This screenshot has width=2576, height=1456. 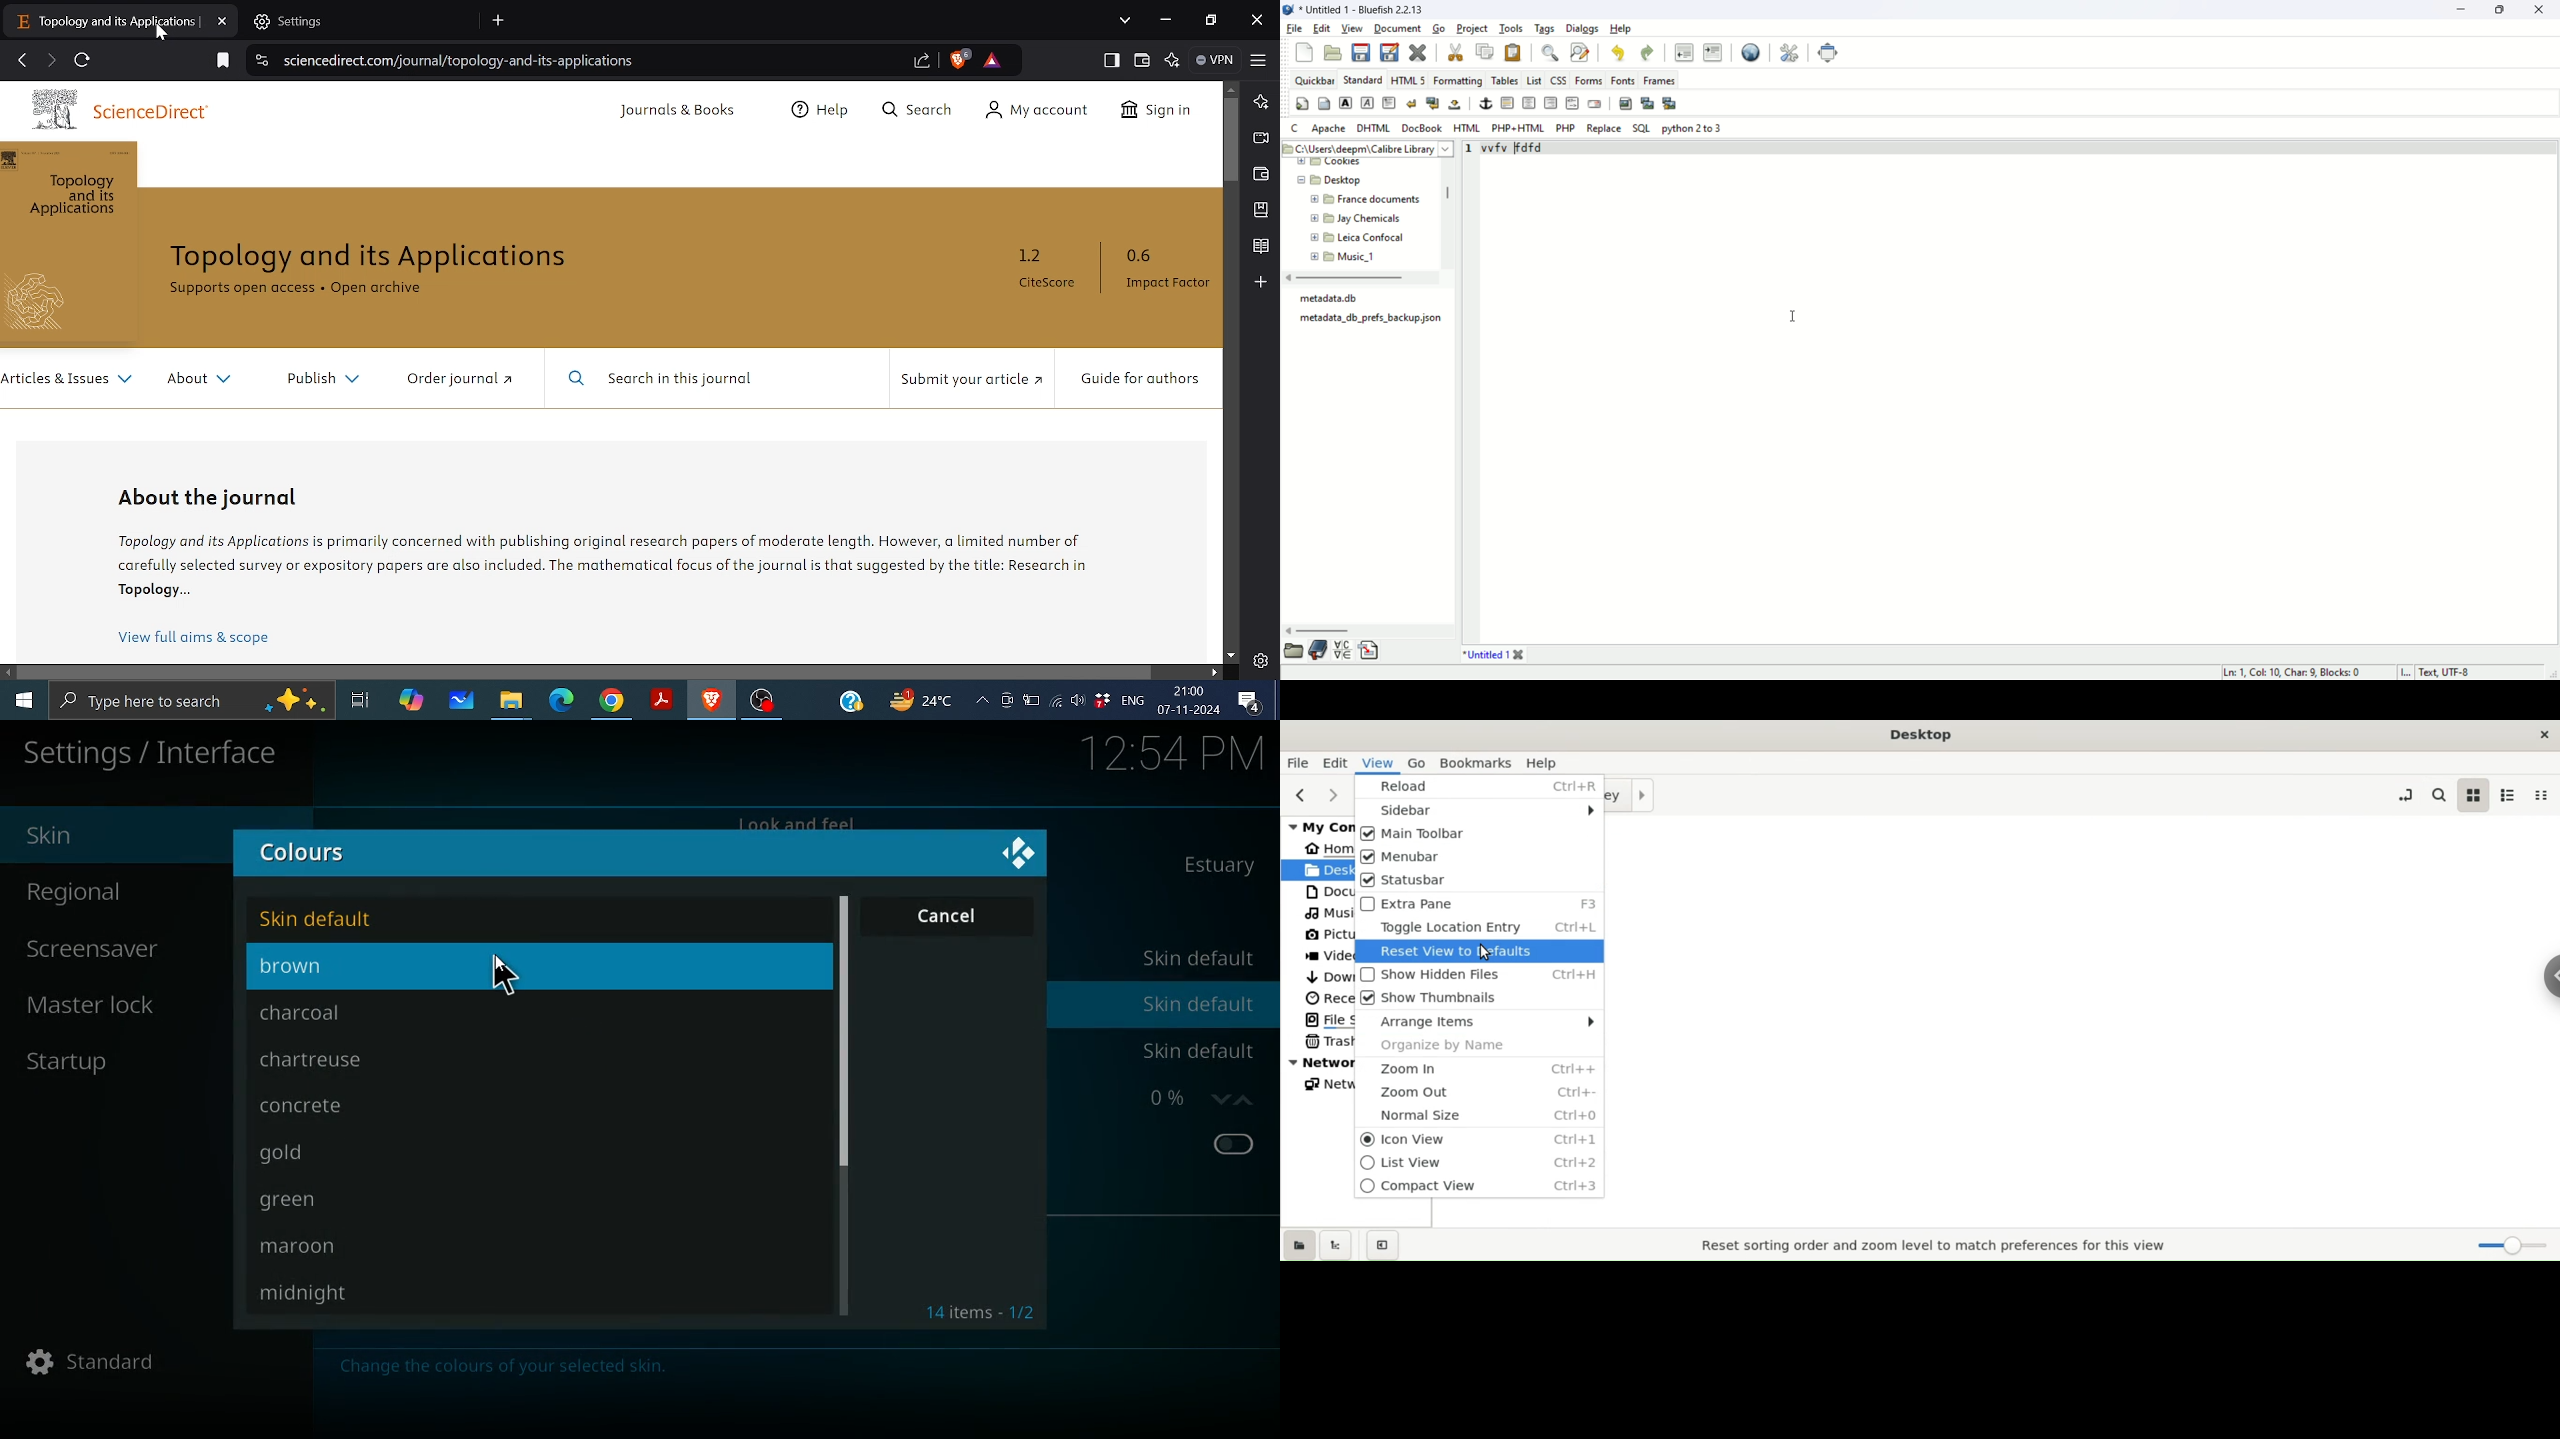 What do you see at coordinates (330, 1107) in the screenshot?
I see `concrete` at bounding box center [330, 1107].